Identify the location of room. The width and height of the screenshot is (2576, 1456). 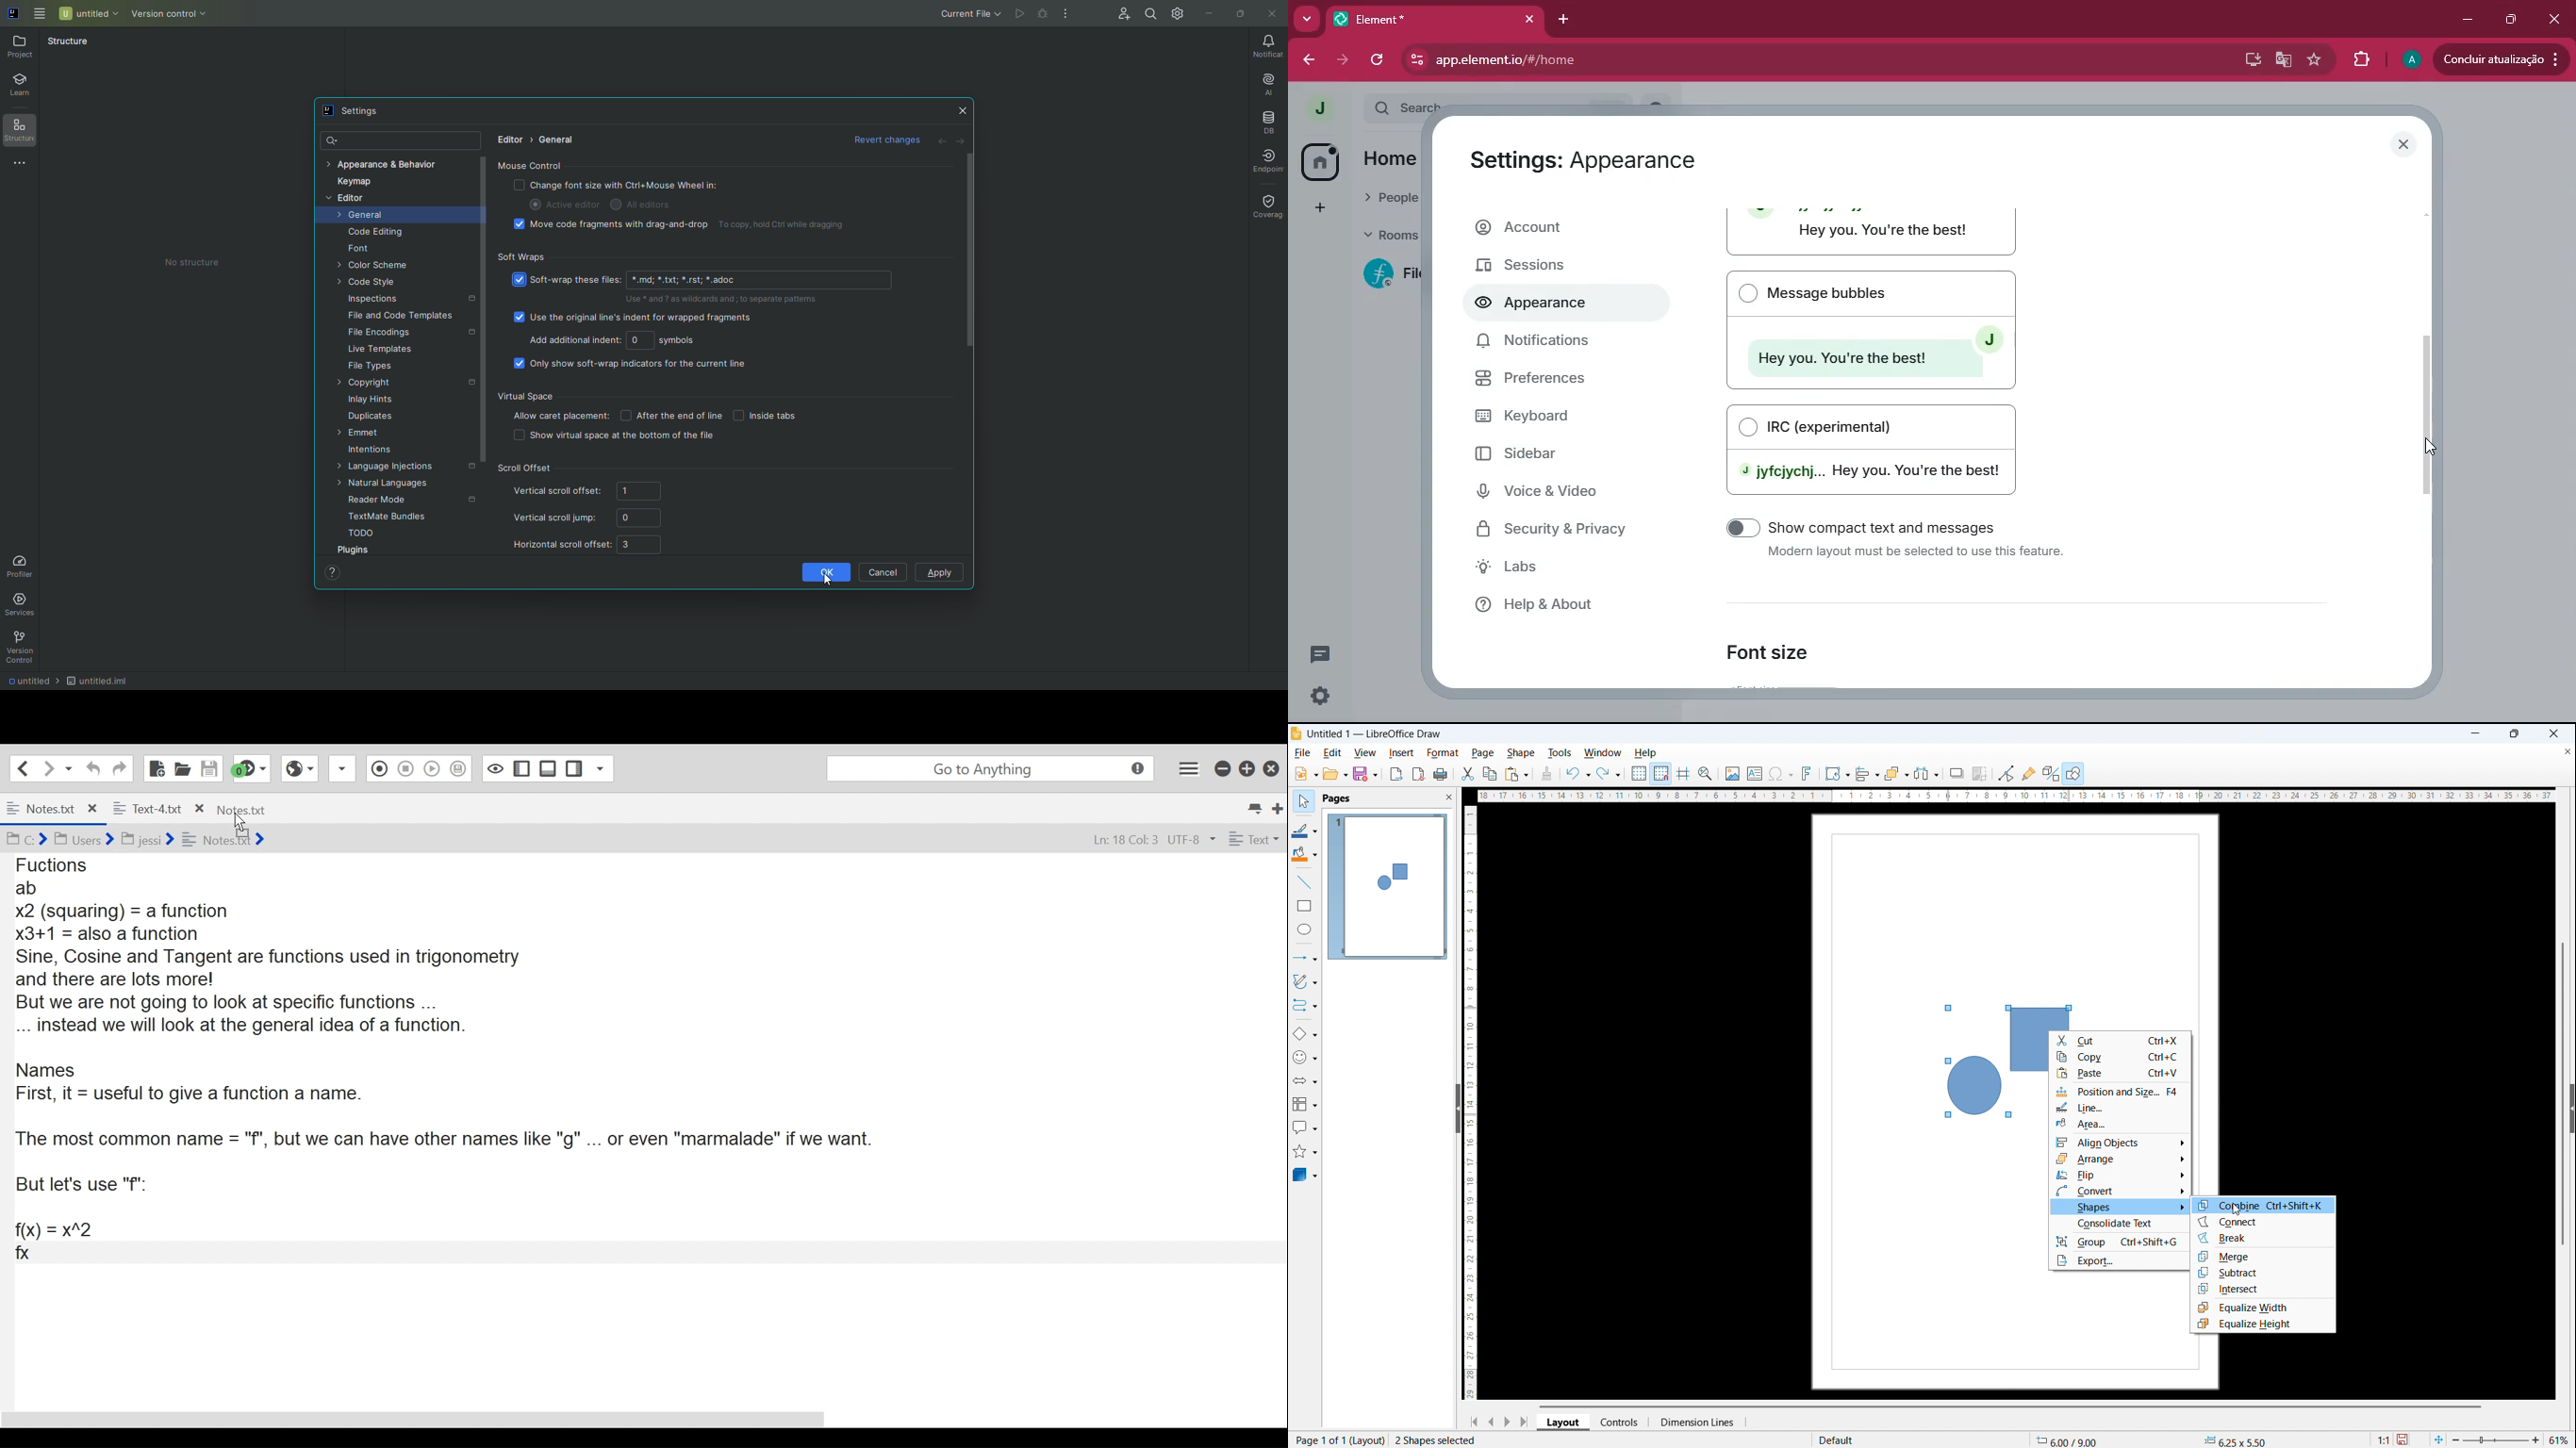
(1387, 274).